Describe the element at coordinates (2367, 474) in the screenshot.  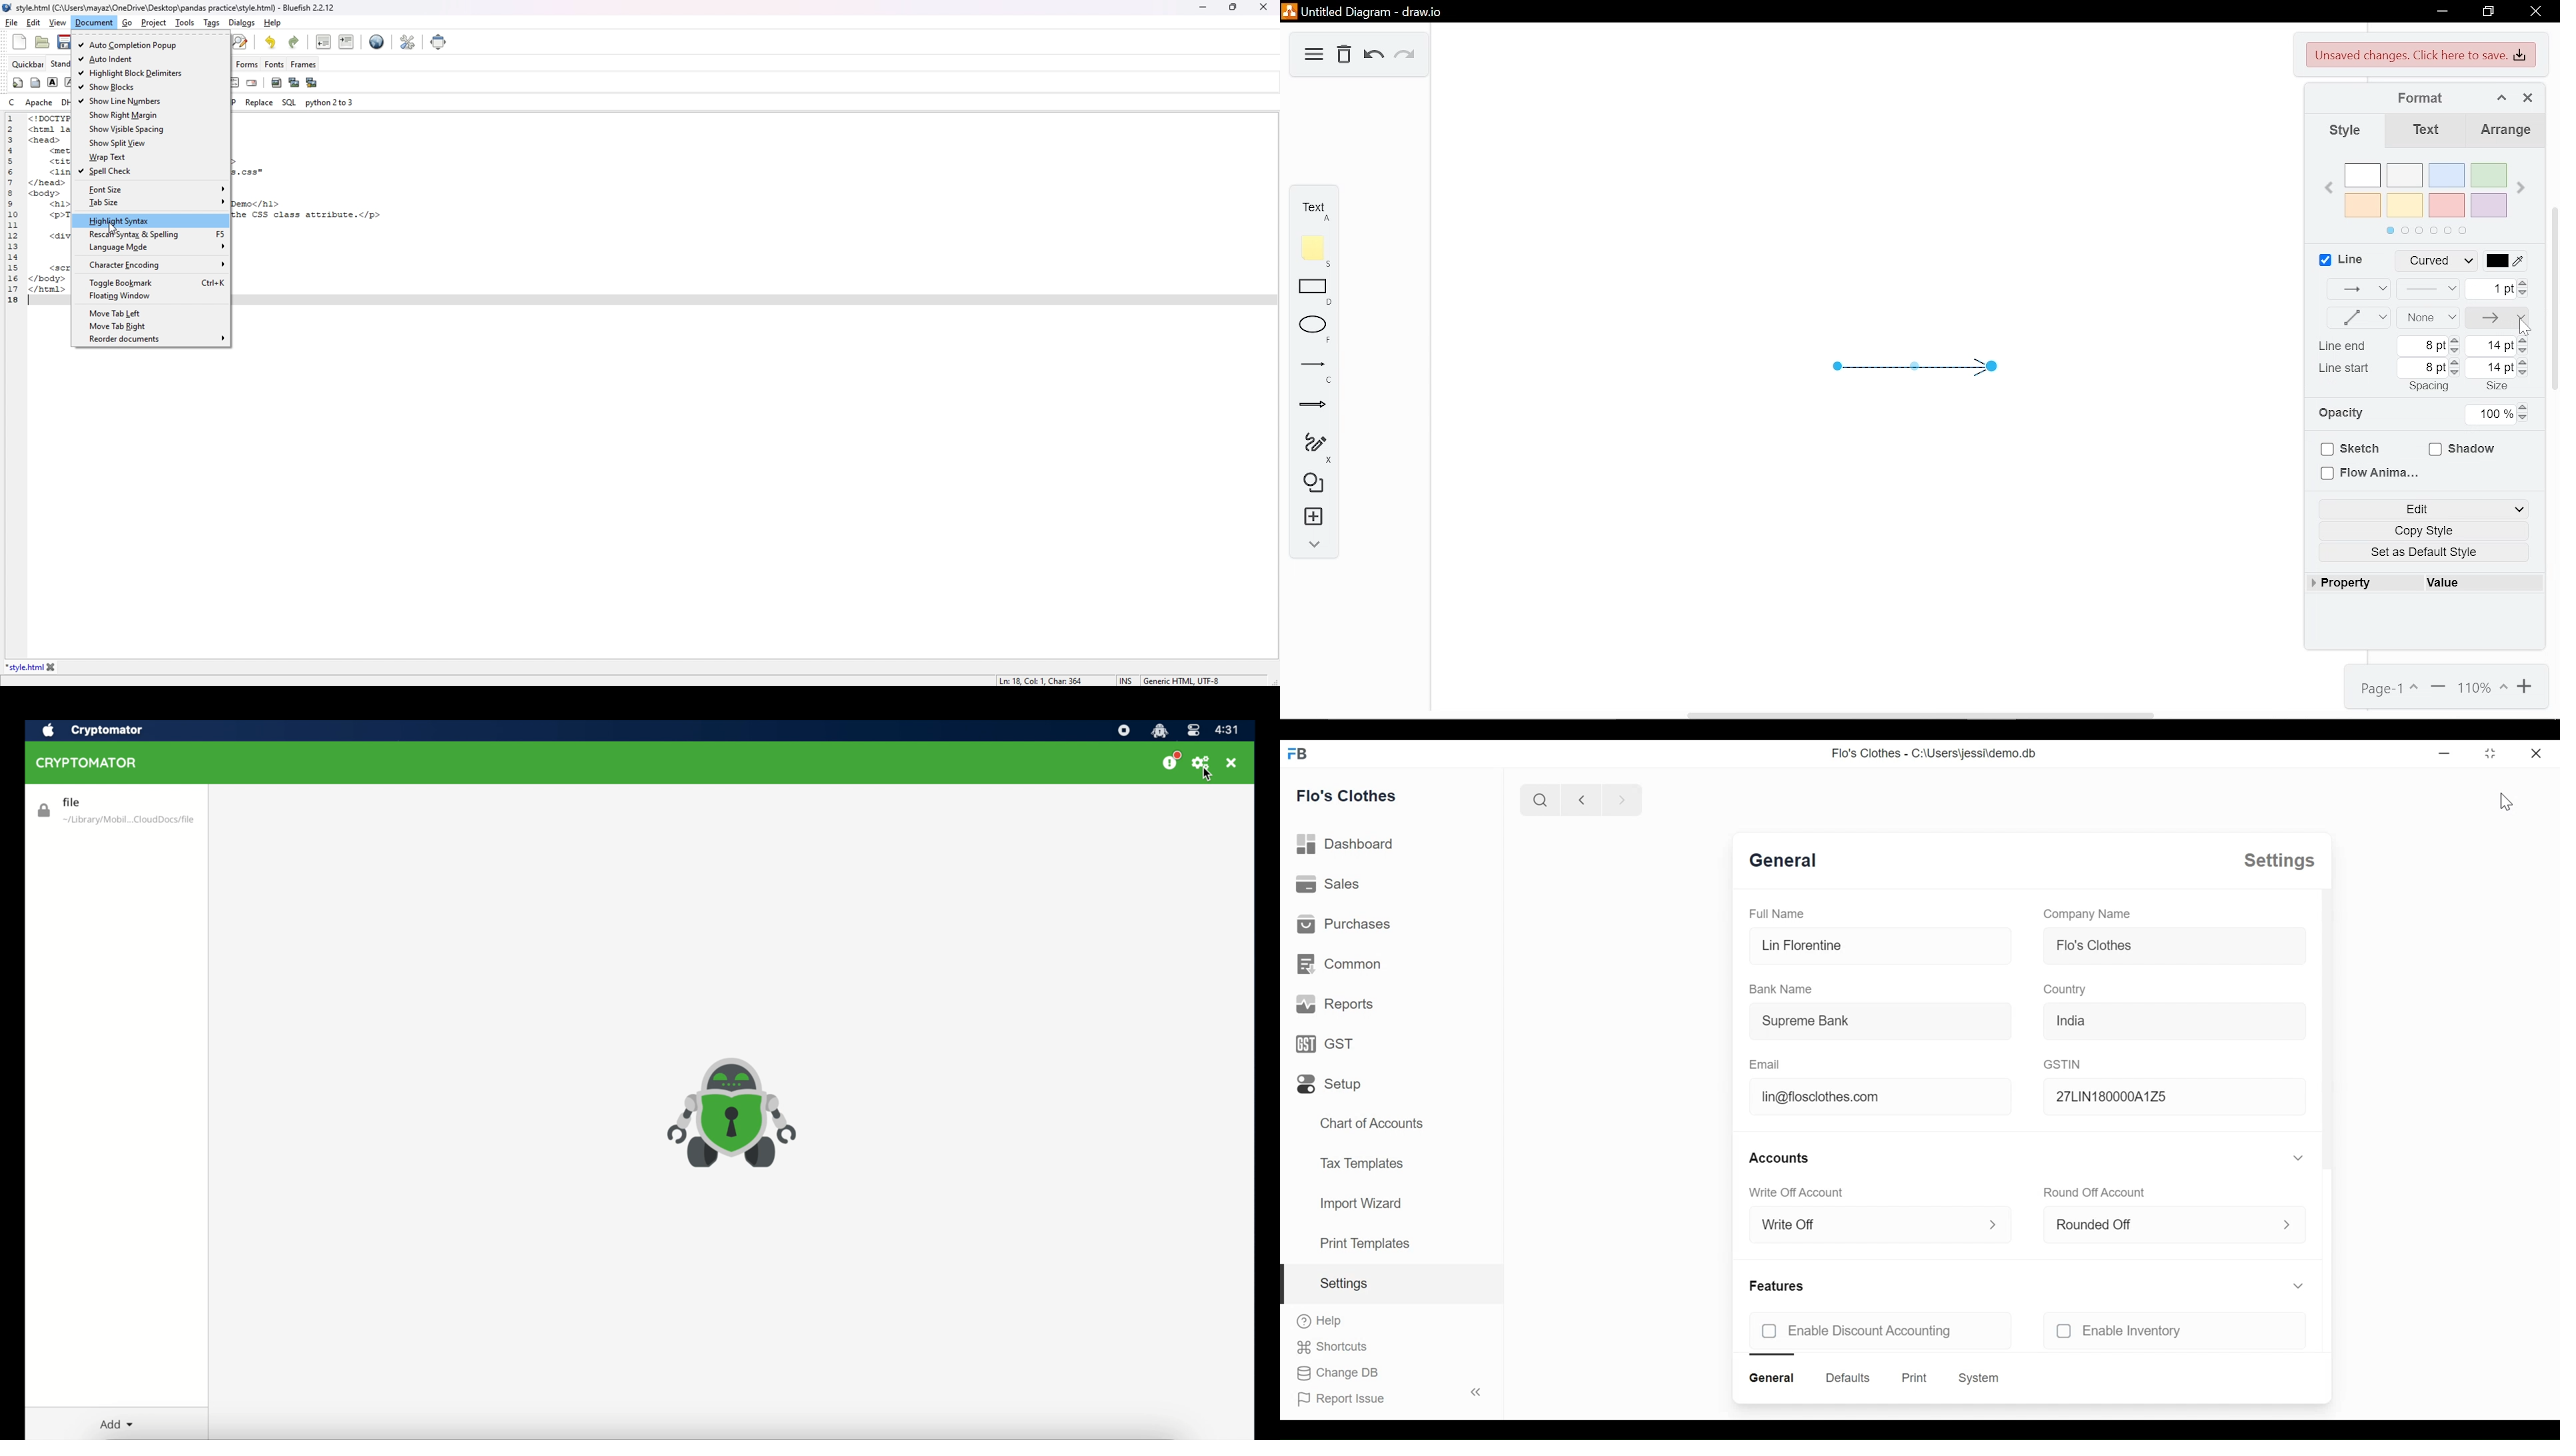
I see `Flow animaiton` at that location.